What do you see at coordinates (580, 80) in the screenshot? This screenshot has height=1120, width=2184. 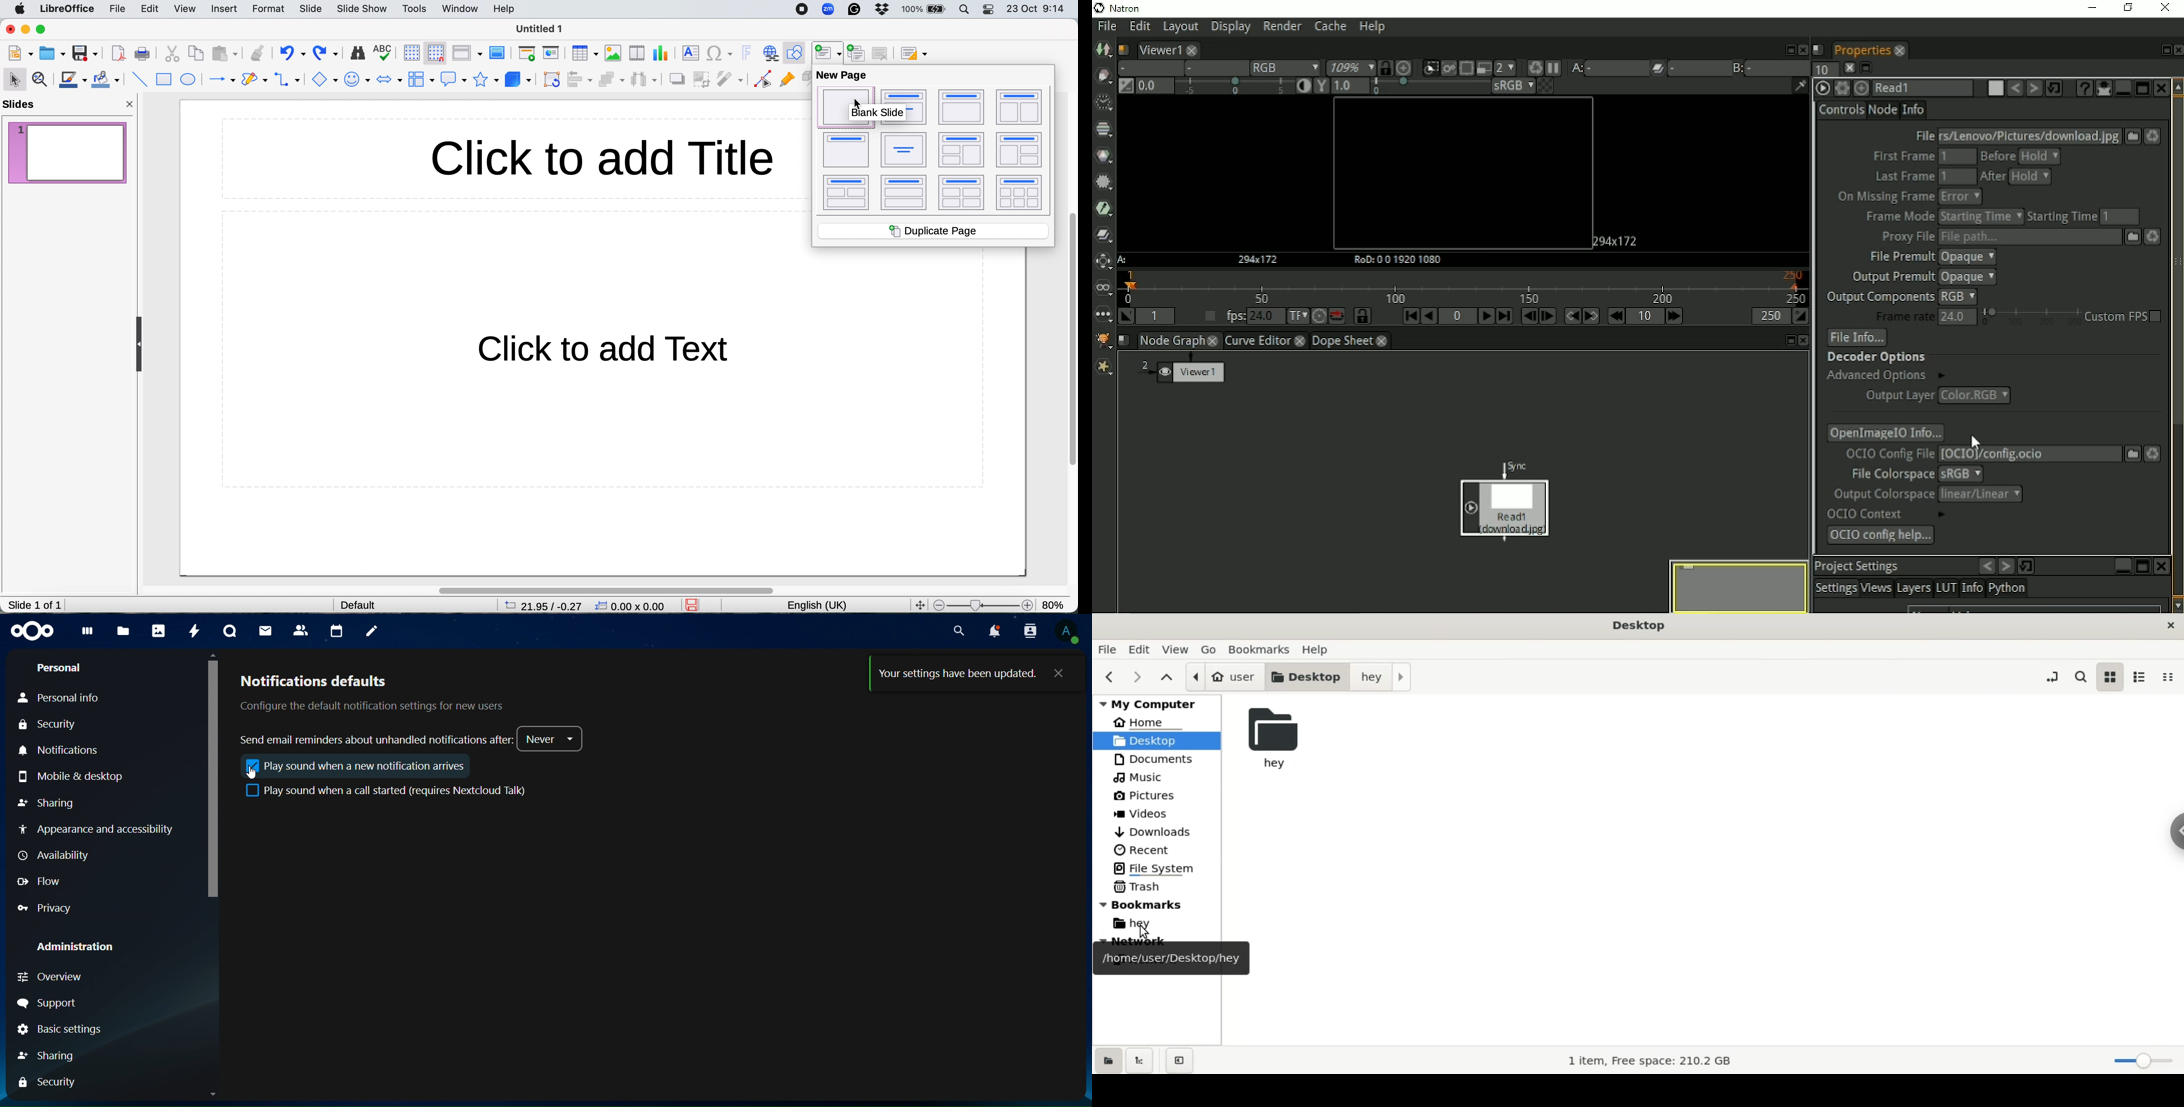 I see `align objects` at bounding box center [580, 80].